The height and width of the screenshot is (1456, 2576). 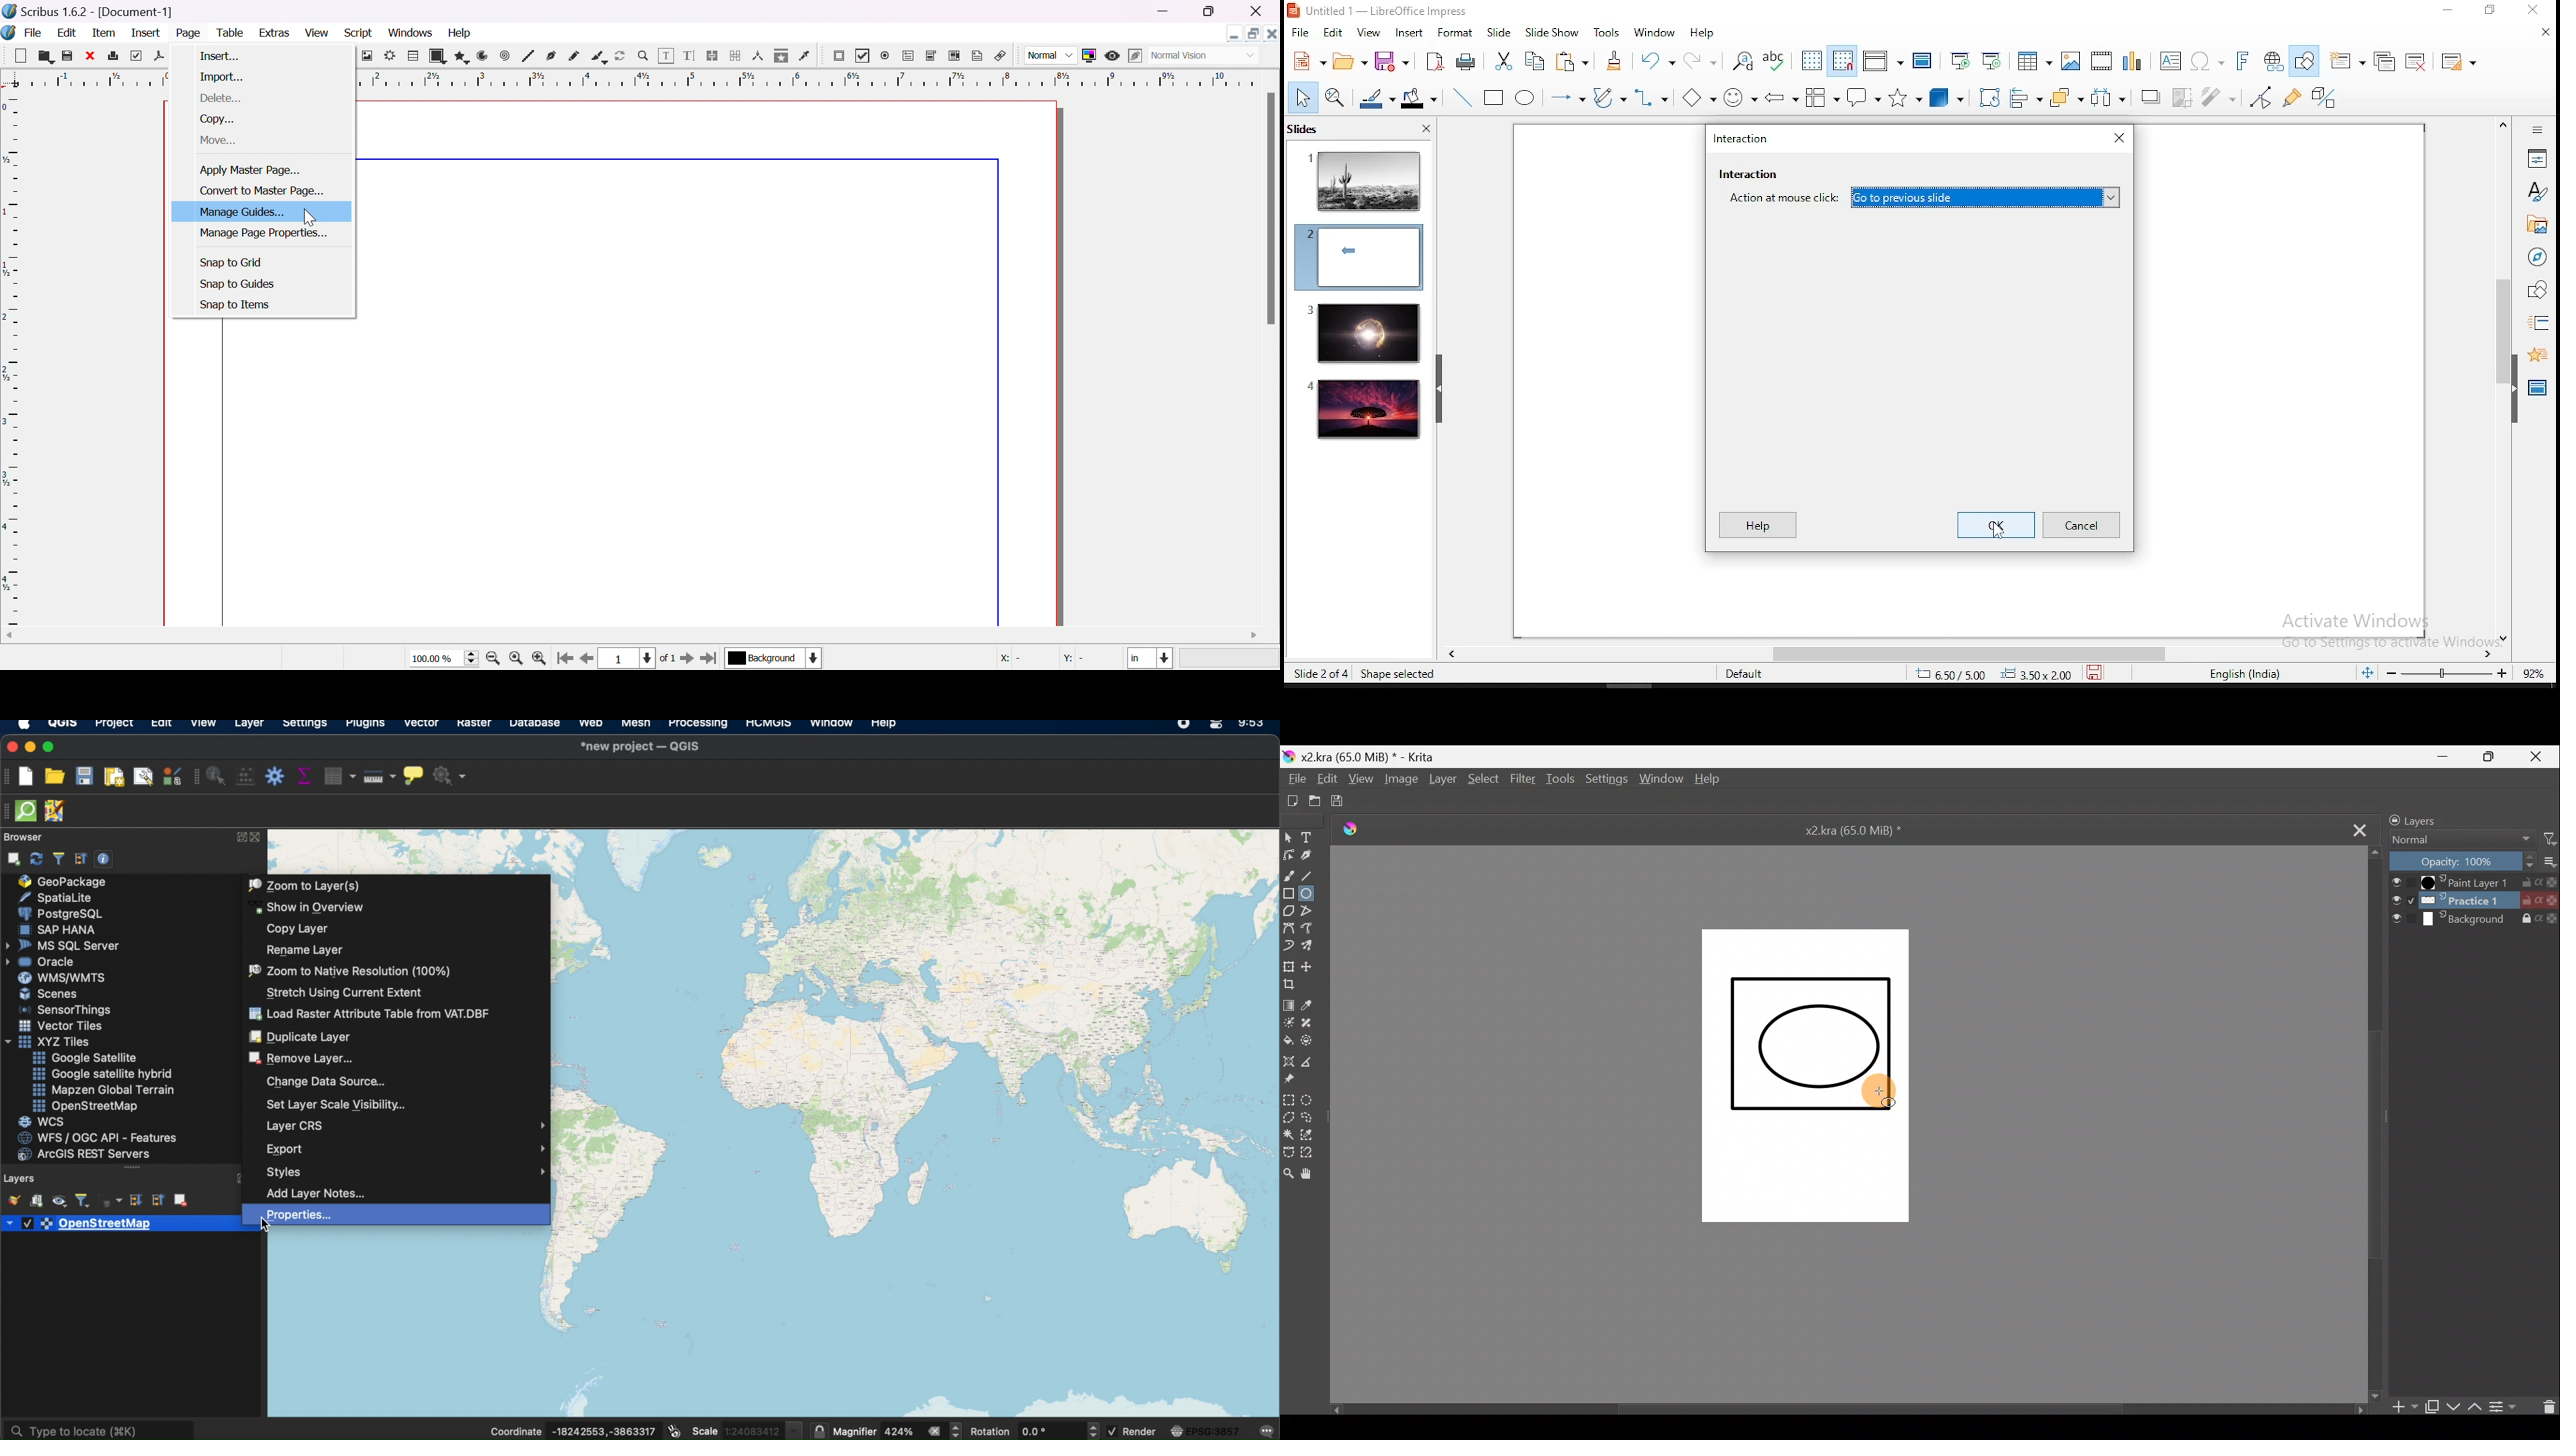 I want to click on Restore down, so click(x=1255, y=33).